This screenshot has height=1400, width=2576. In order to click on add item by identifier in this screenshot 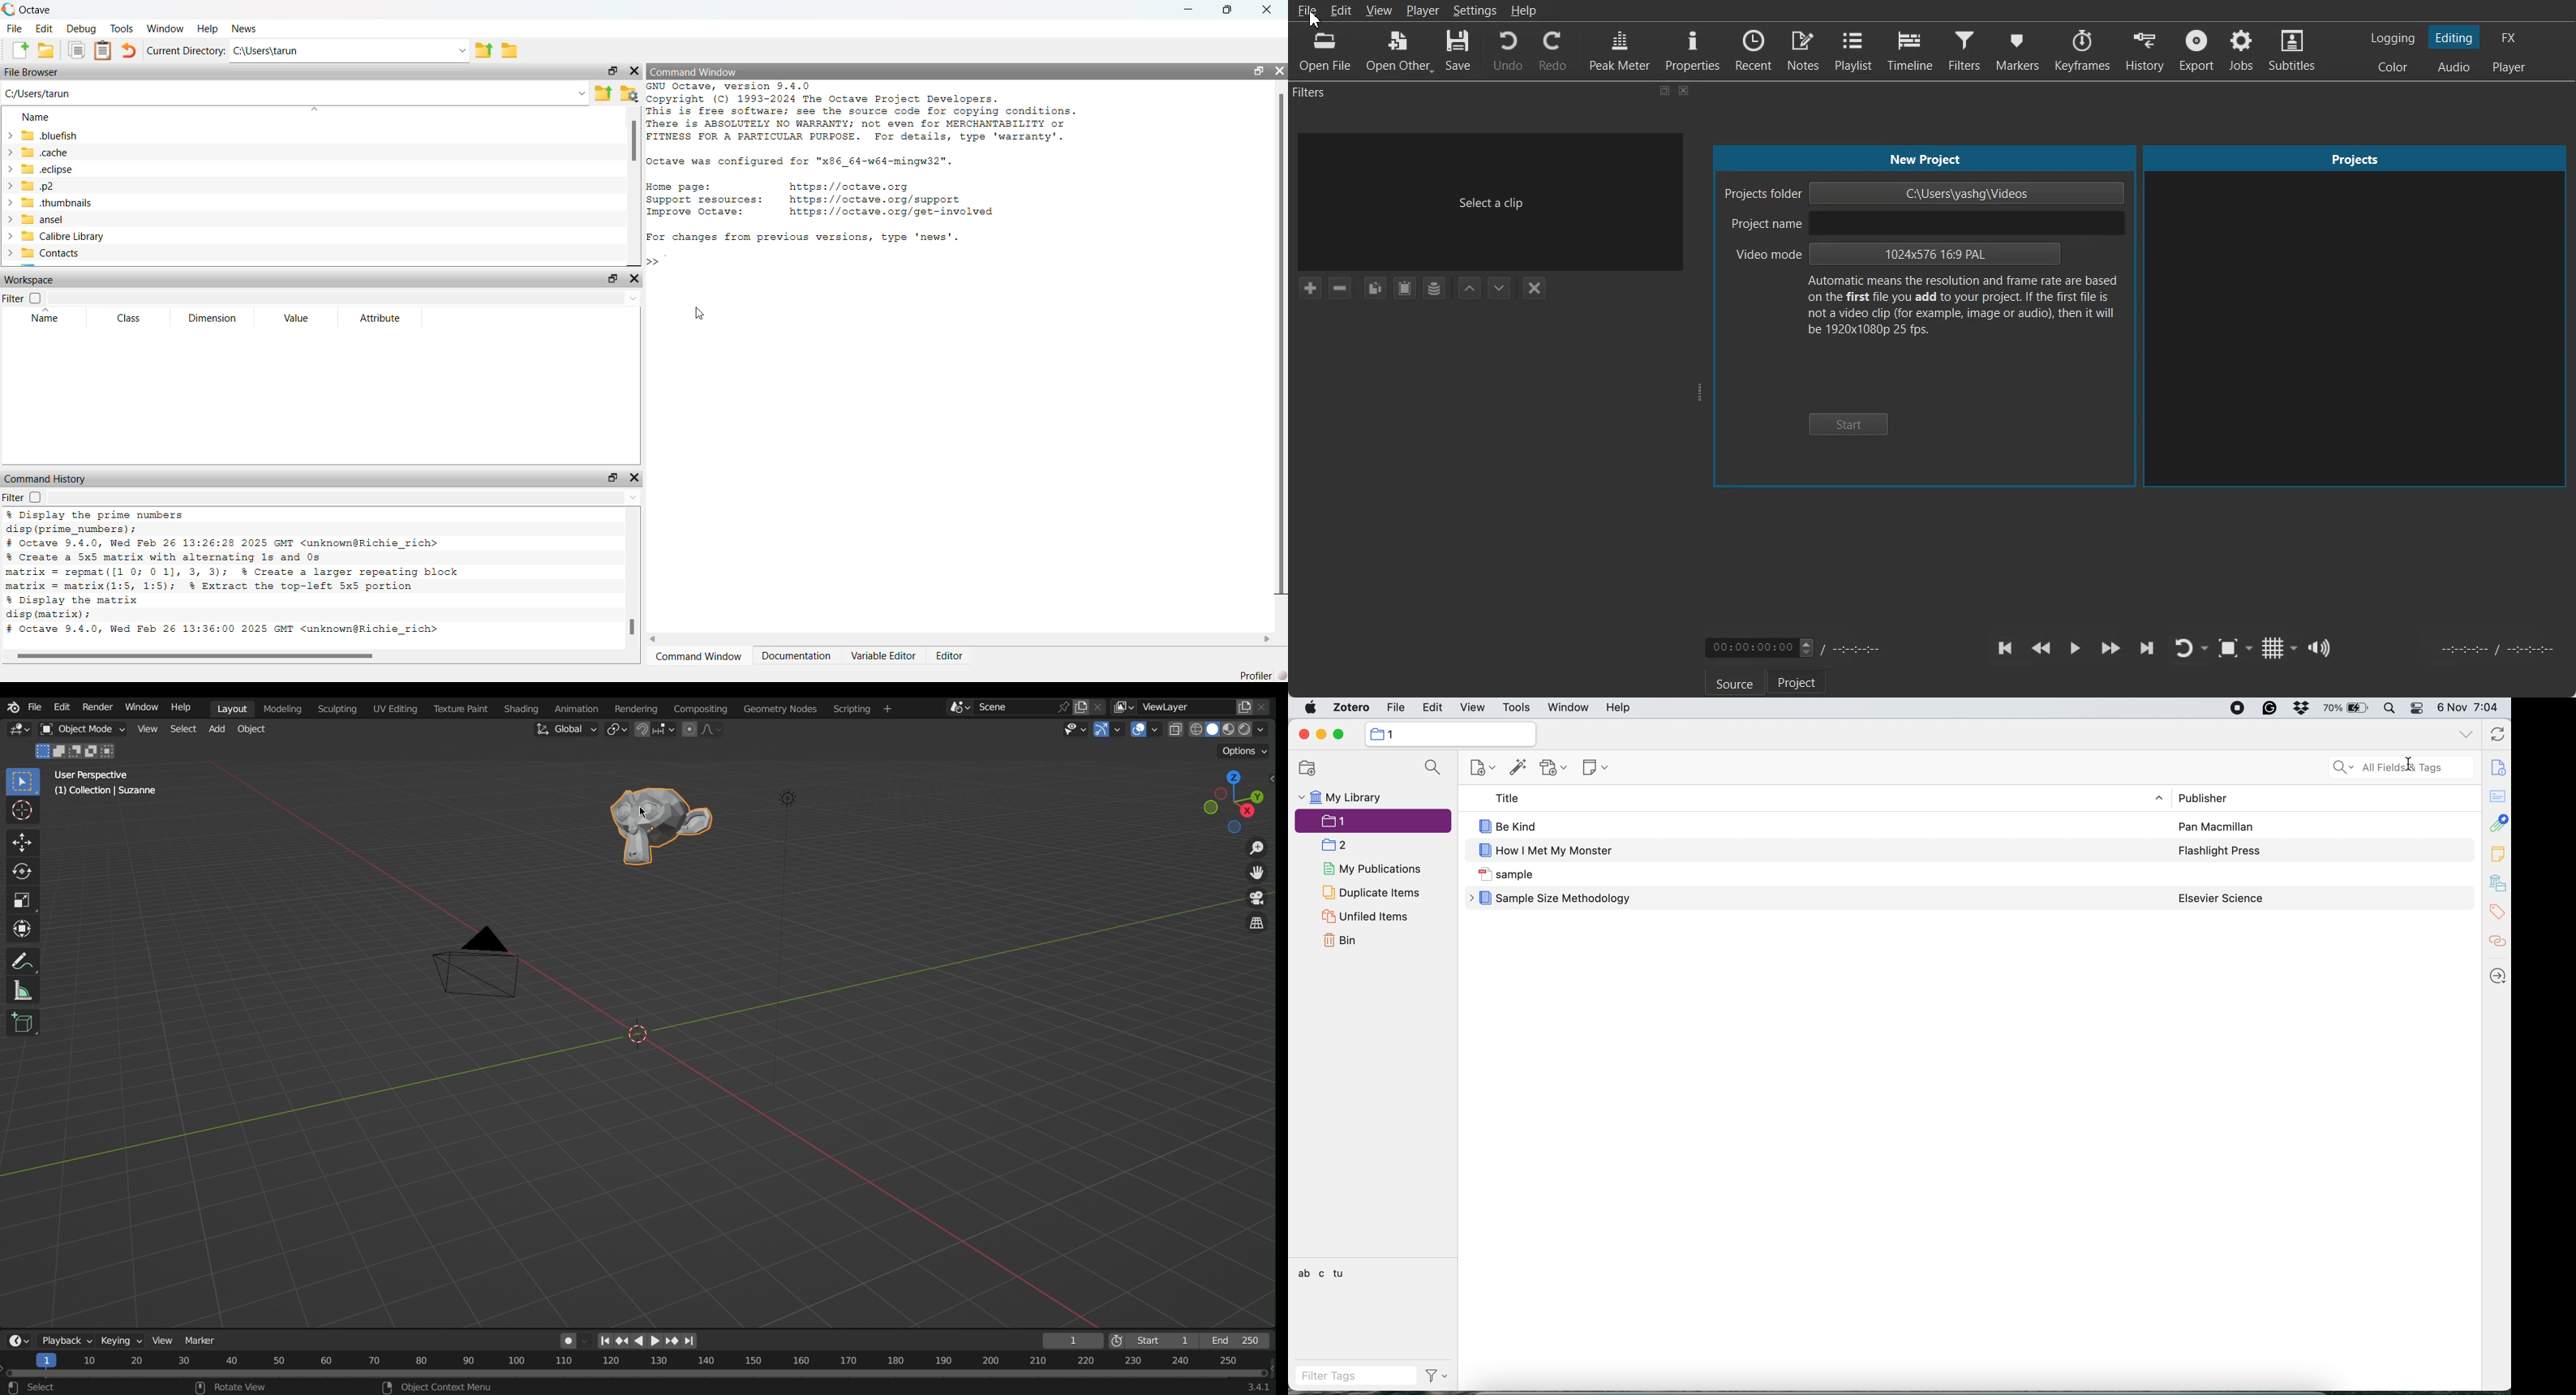, I will do `click(1519, 767)`.